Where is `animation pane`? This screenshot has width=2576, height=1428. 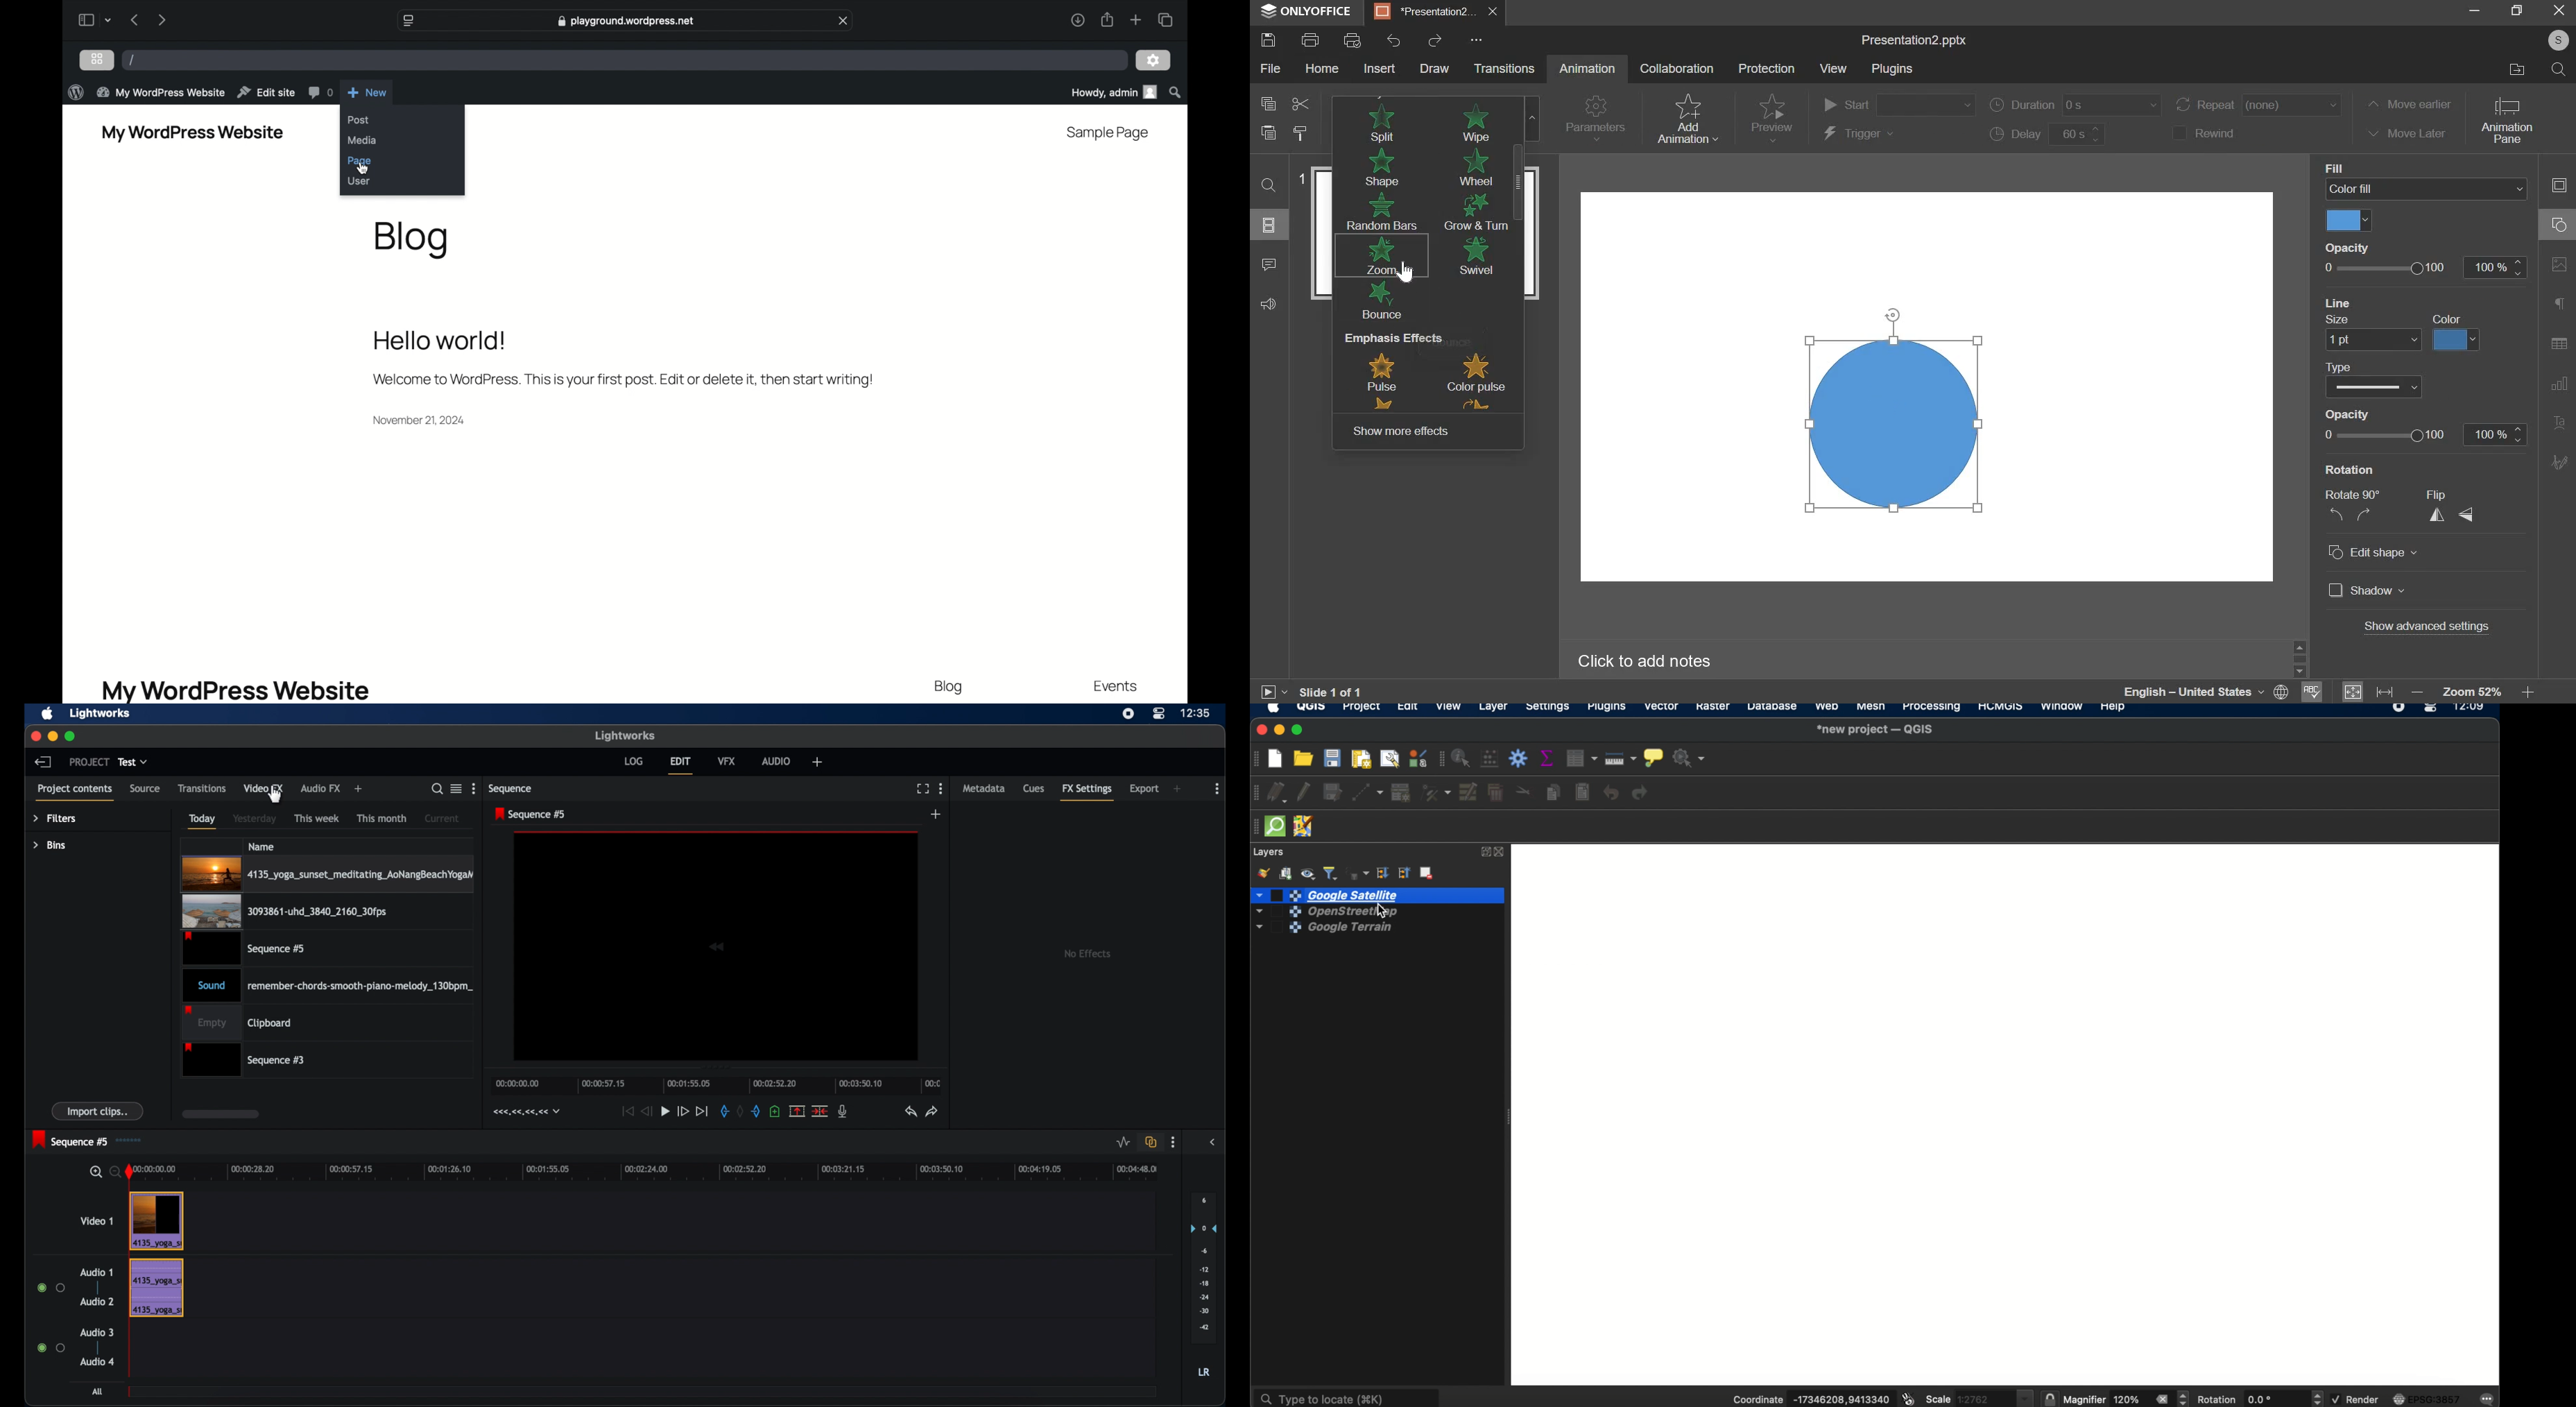
animation pane is located at coordinates (2509, 121).